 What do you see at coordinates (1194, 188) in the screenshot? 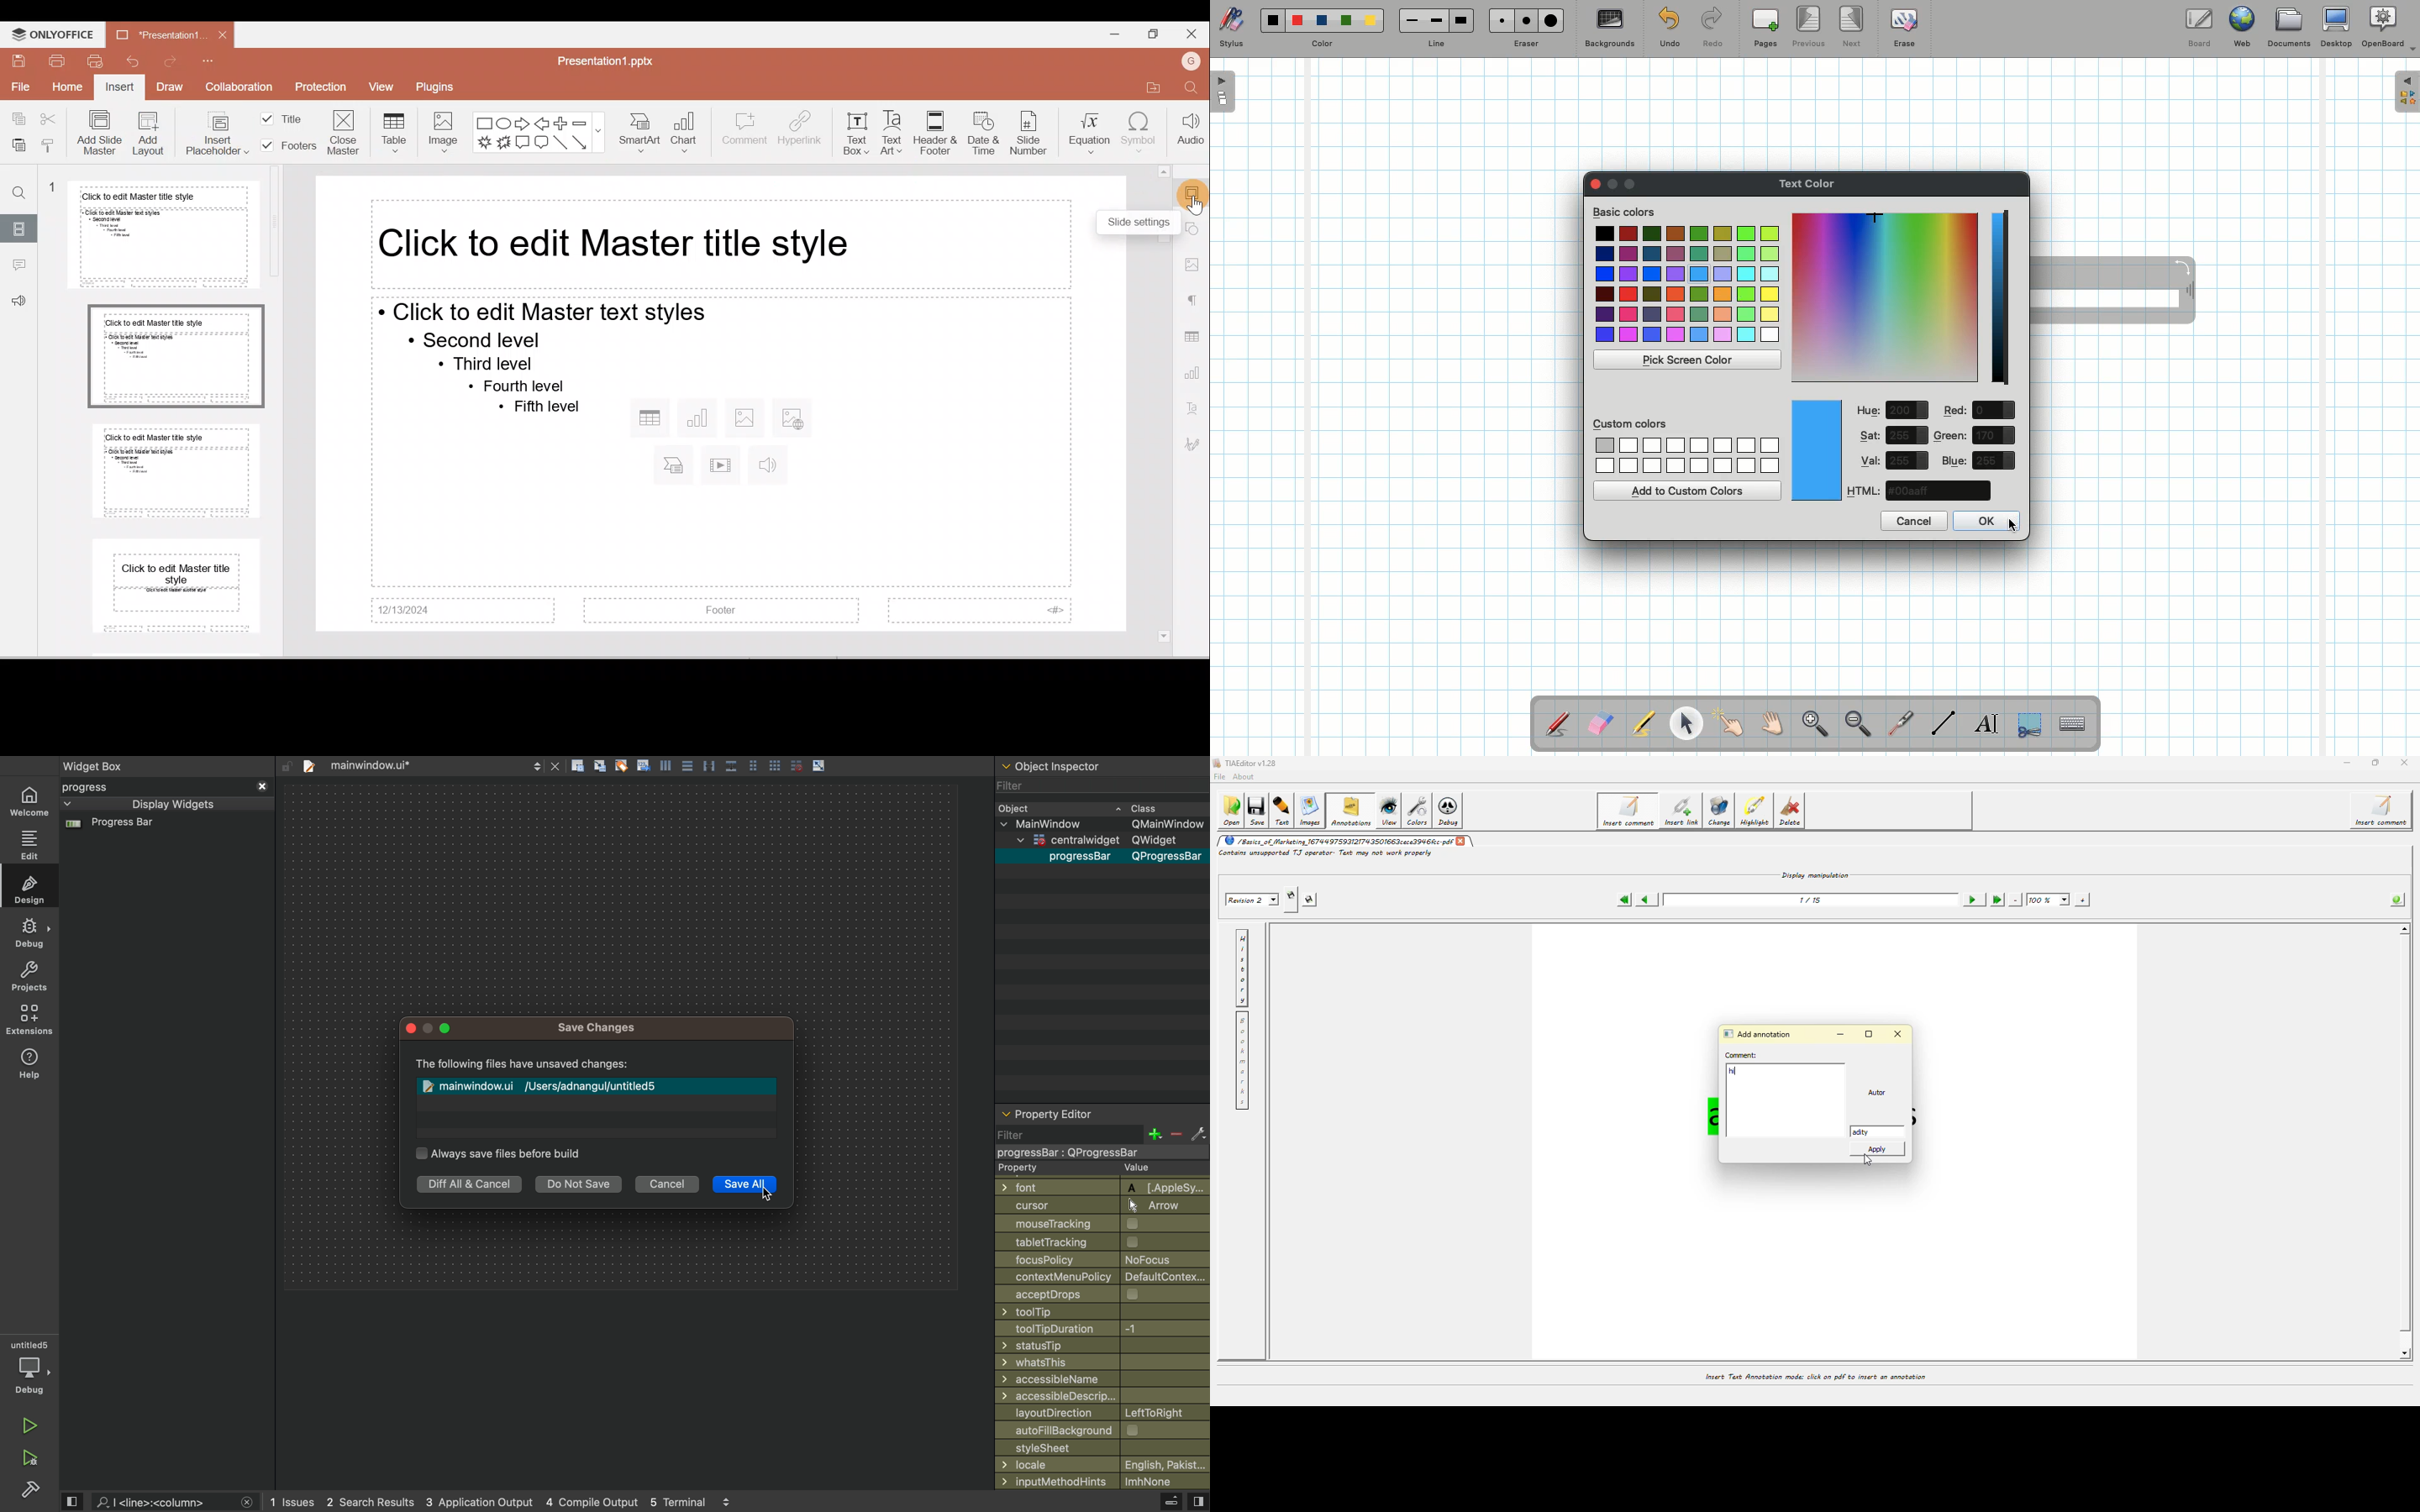
I see `Slide settings` at bounding box center [1194, 188].